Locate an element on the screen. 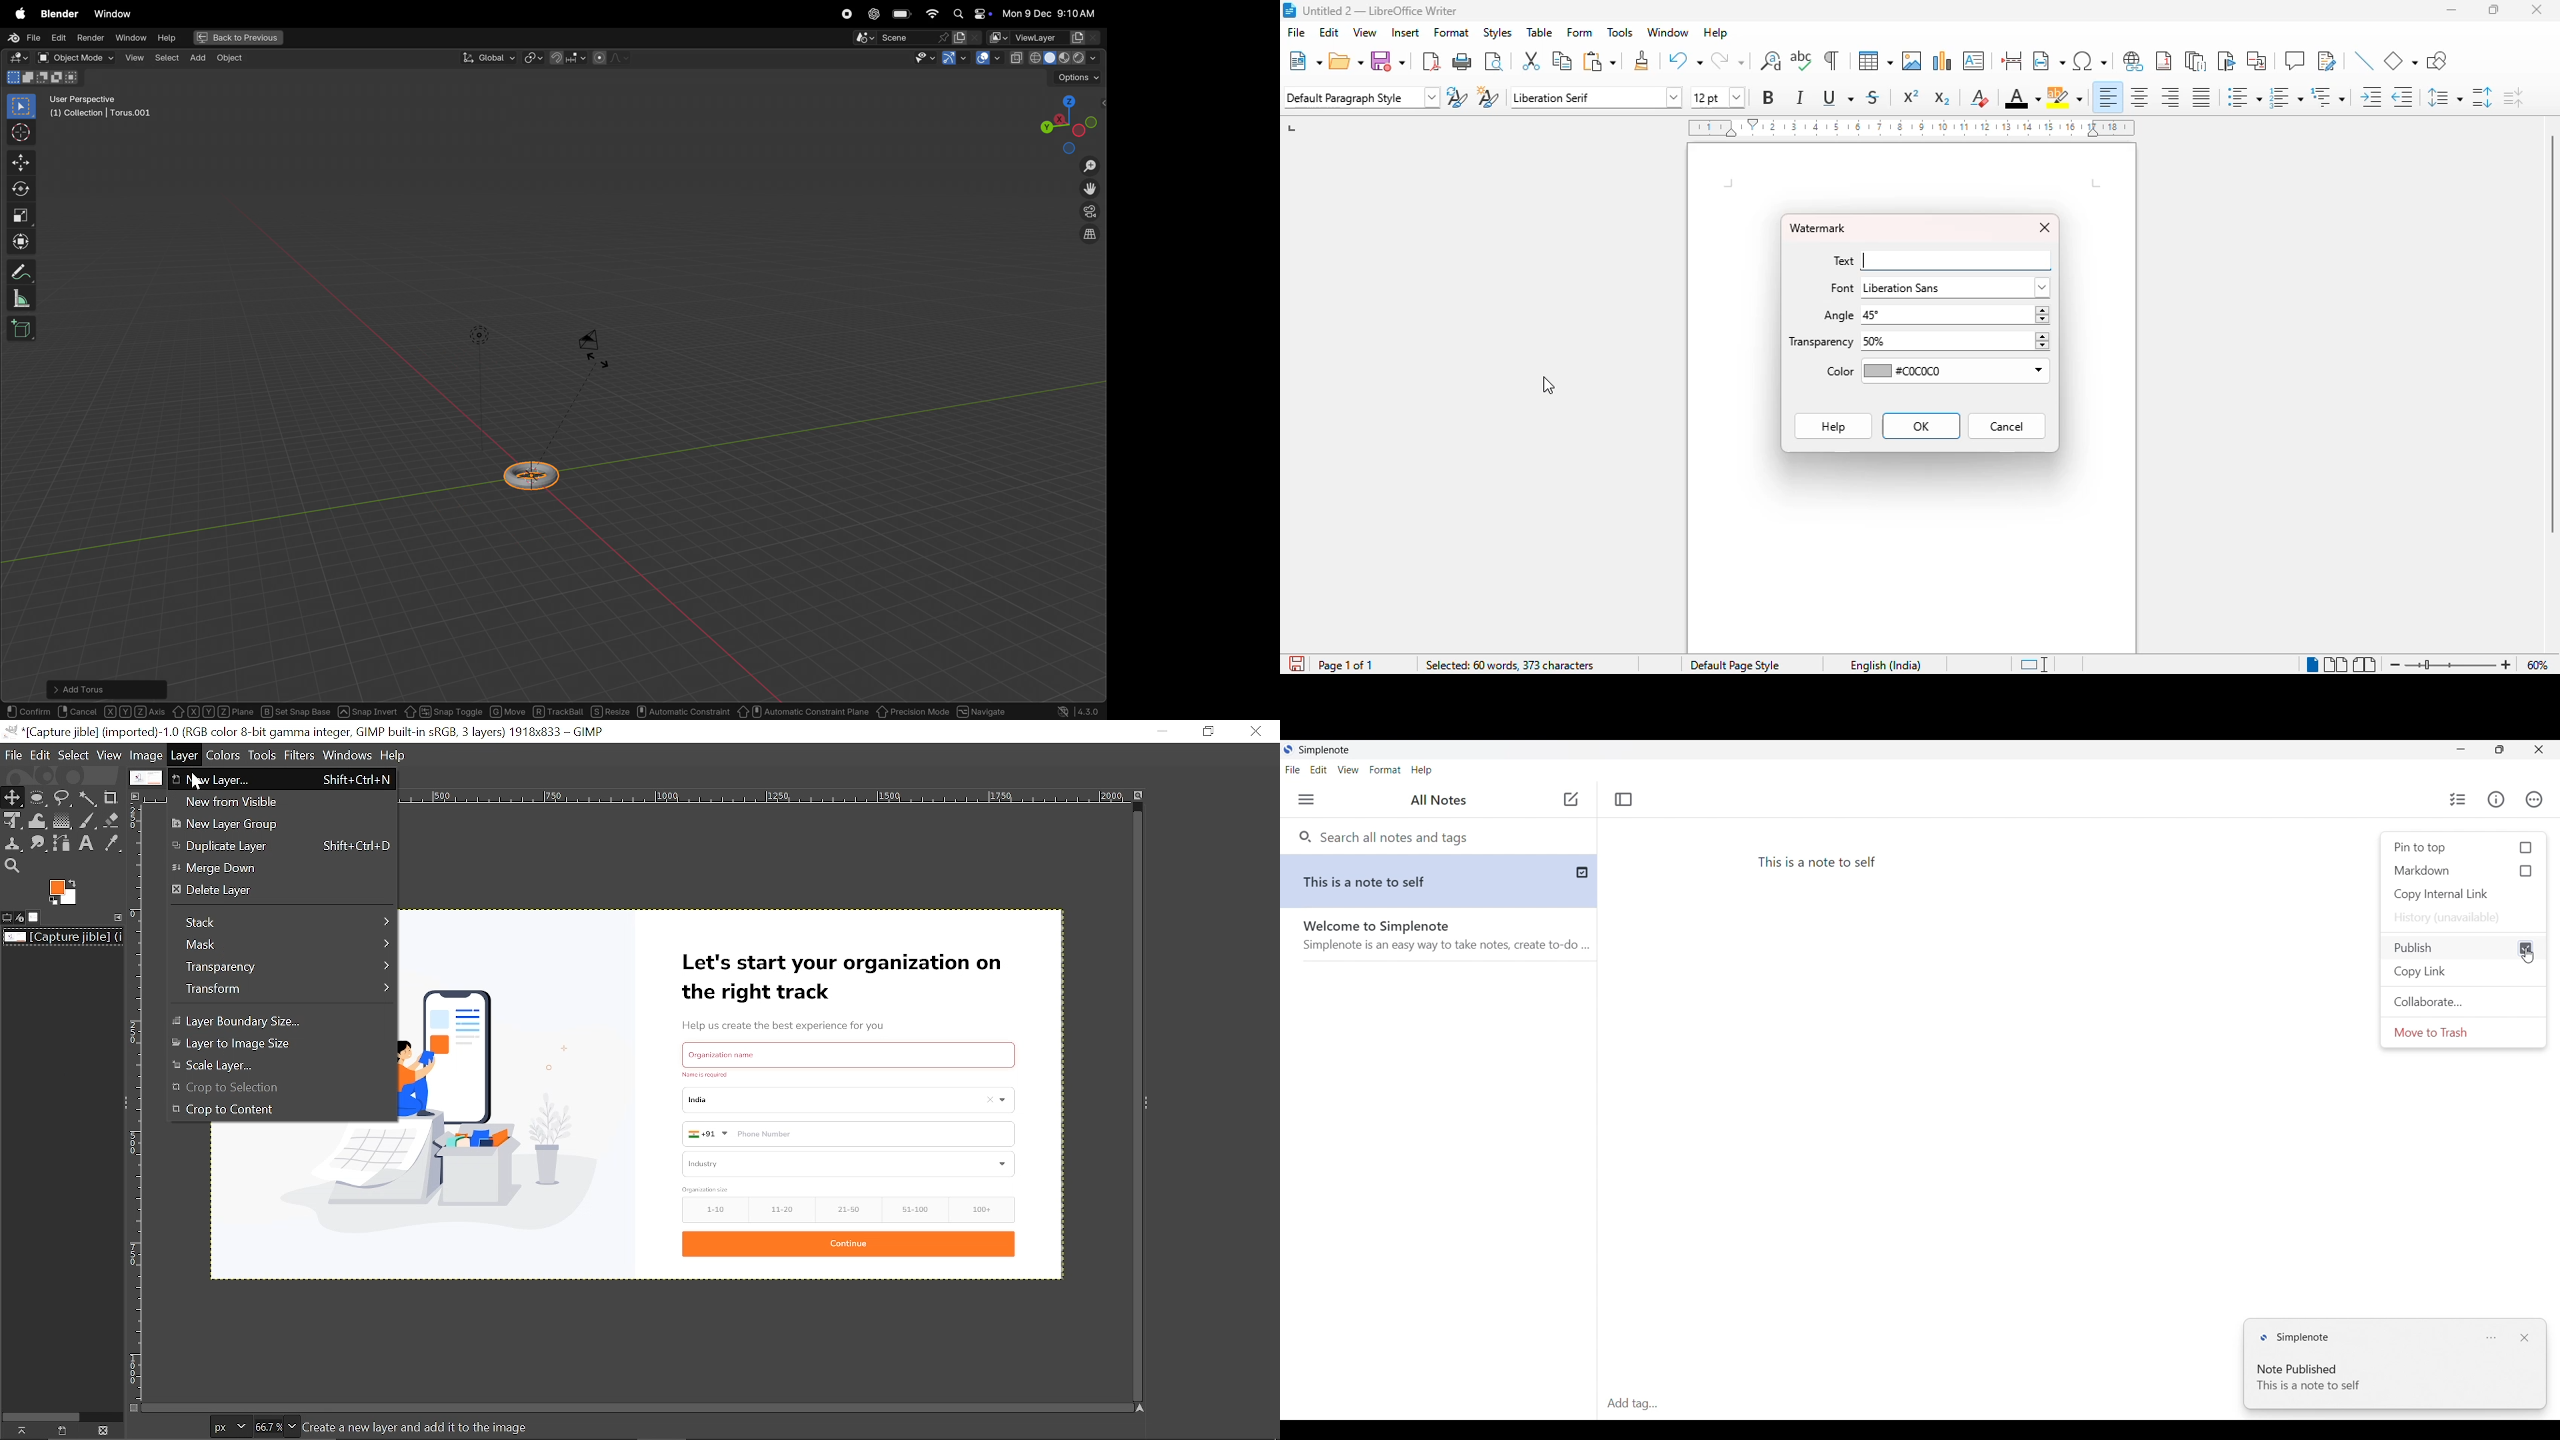   liberation sans is located at coordinates (1956, 288).